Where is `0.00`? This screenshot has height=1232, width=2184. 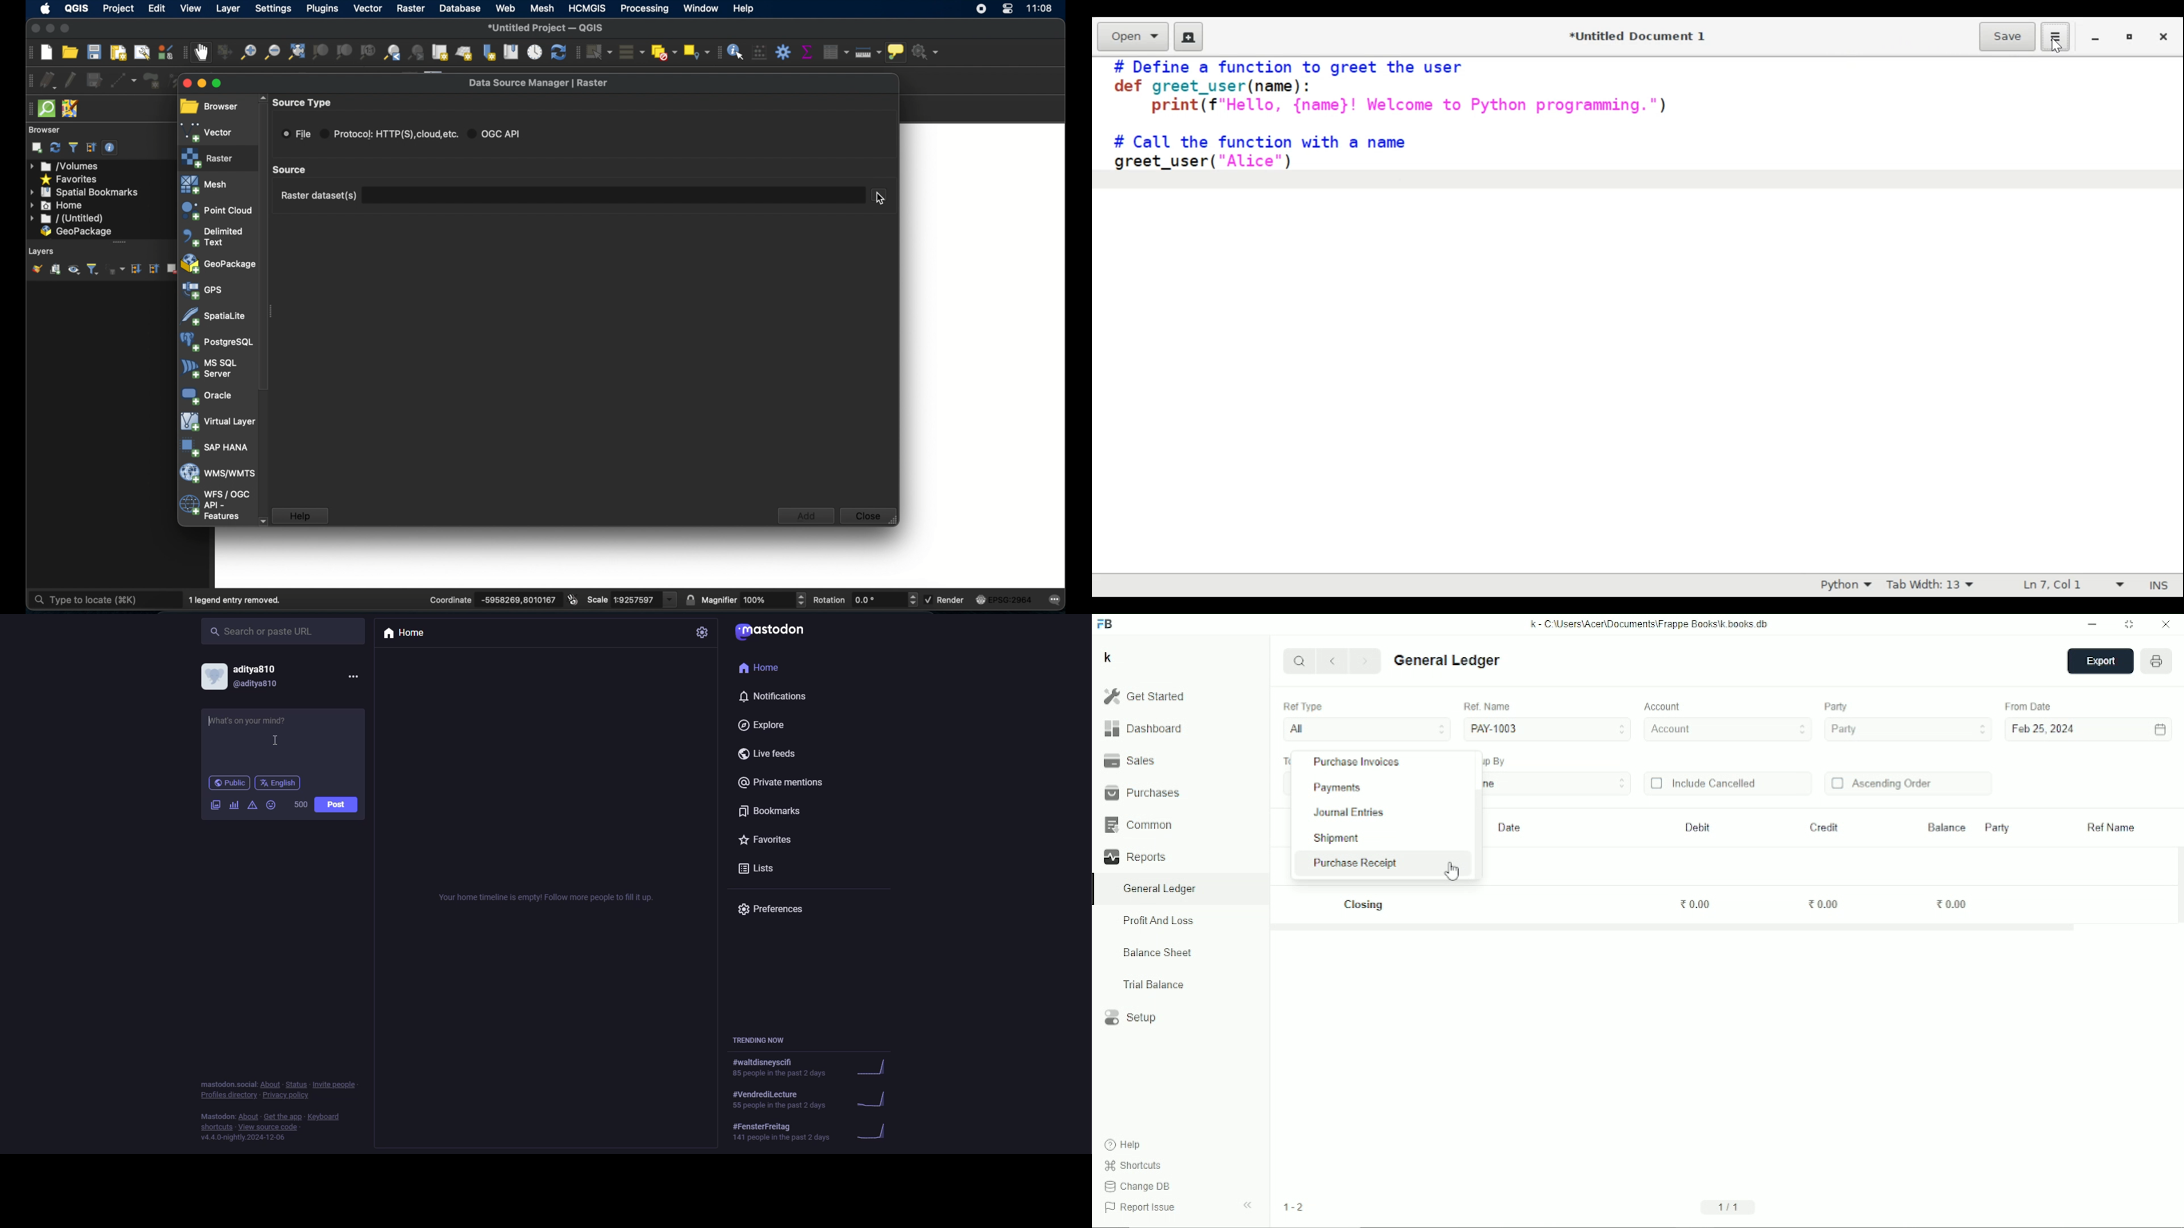
0.00 is located at coordinates (1824, 905).